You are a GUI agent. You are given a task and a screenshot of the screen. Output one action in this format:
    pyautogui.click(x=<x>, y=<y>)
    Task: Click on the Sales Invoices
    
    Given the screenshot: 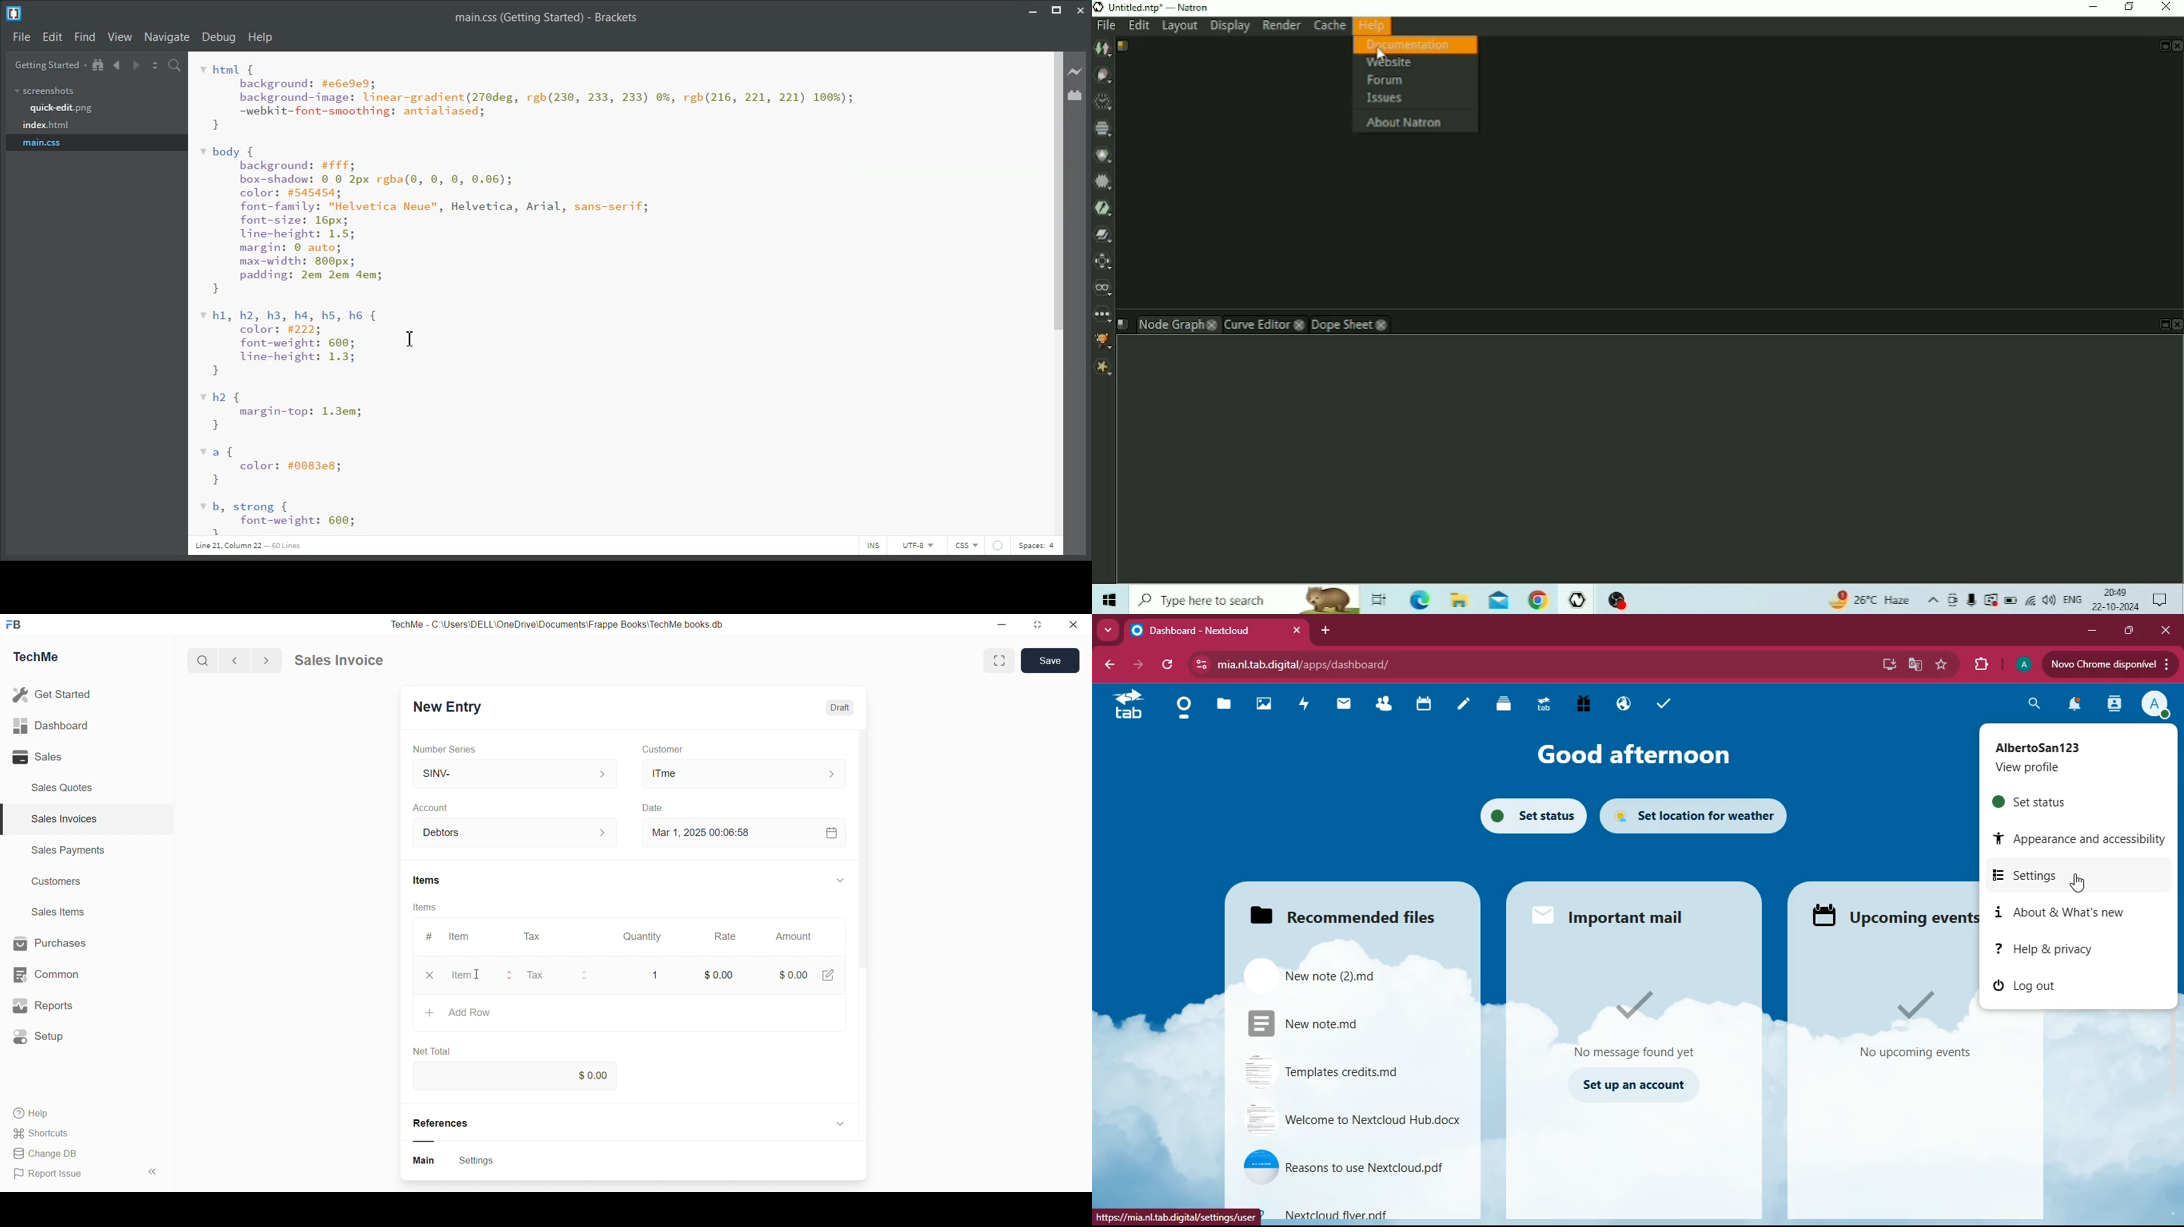 What is the action you would take?
    pyautogui.click(x=59, y=821)
    